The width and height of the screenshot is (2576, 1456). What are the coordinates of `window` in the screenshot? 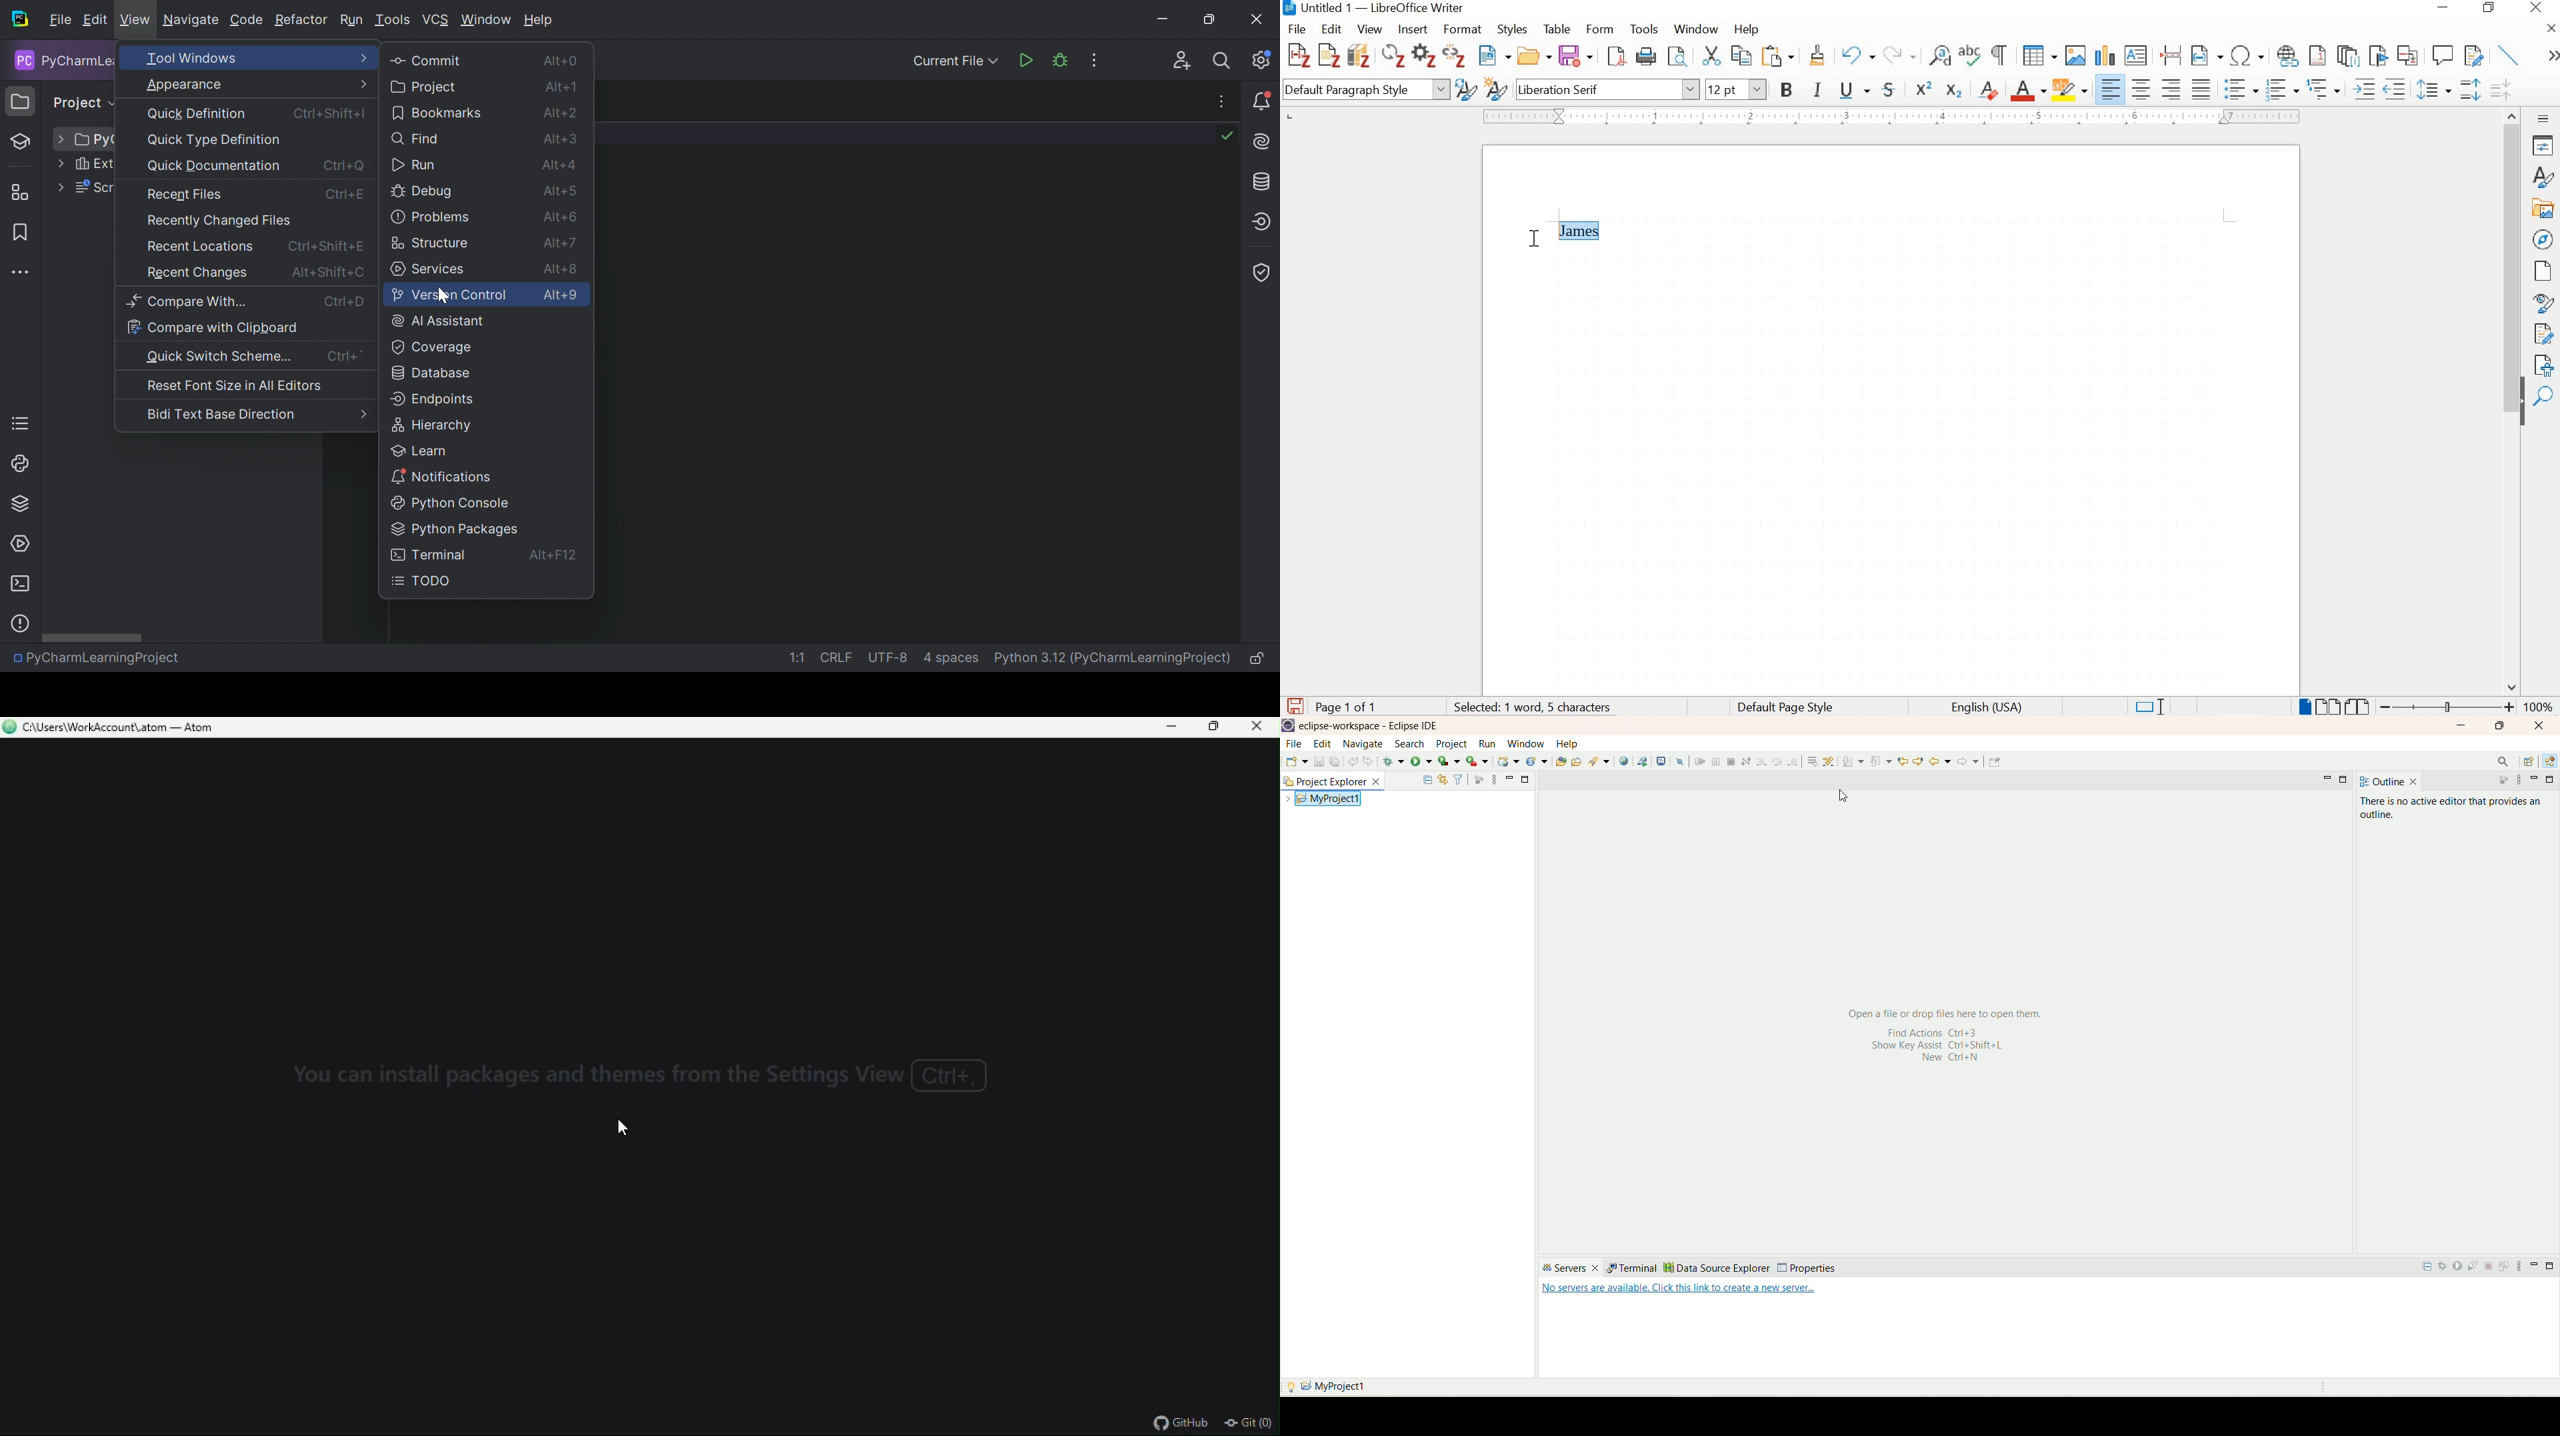 It's located at (1695, 31).